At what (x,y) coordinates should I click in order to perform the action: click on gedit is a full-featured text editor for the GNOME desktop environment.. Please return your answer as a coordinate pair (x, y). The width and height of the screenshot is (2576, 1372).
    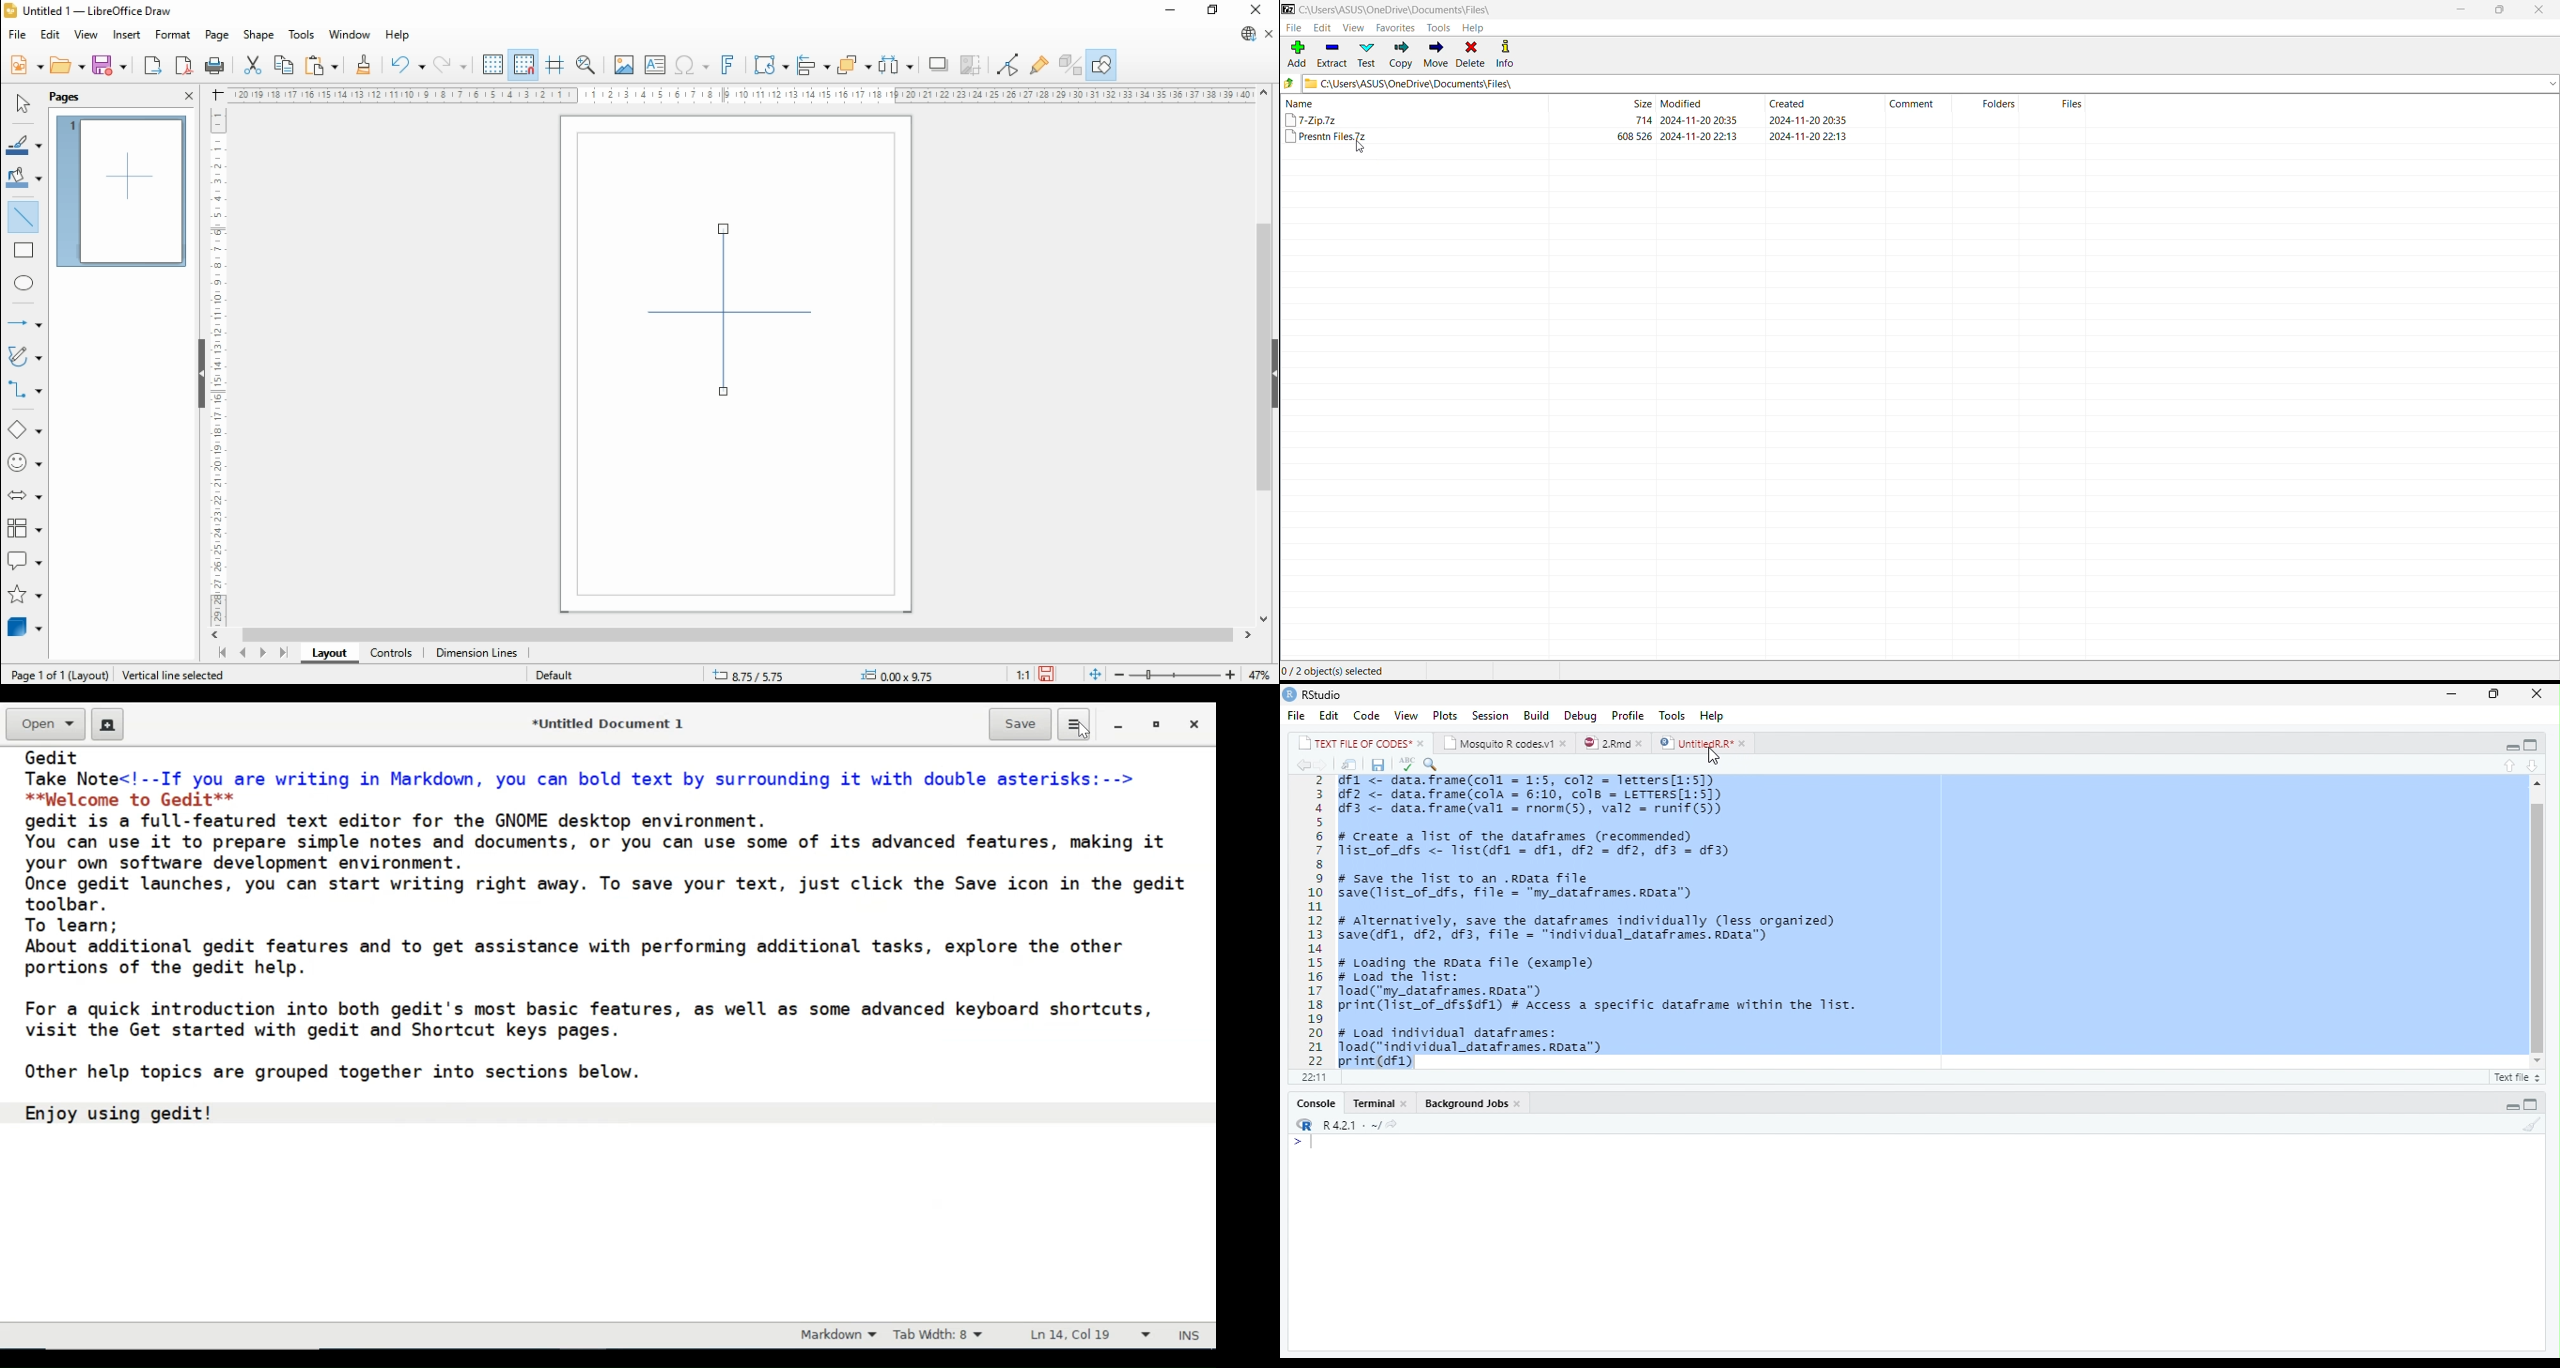
    Looking at the image, I should click on (405, 820).